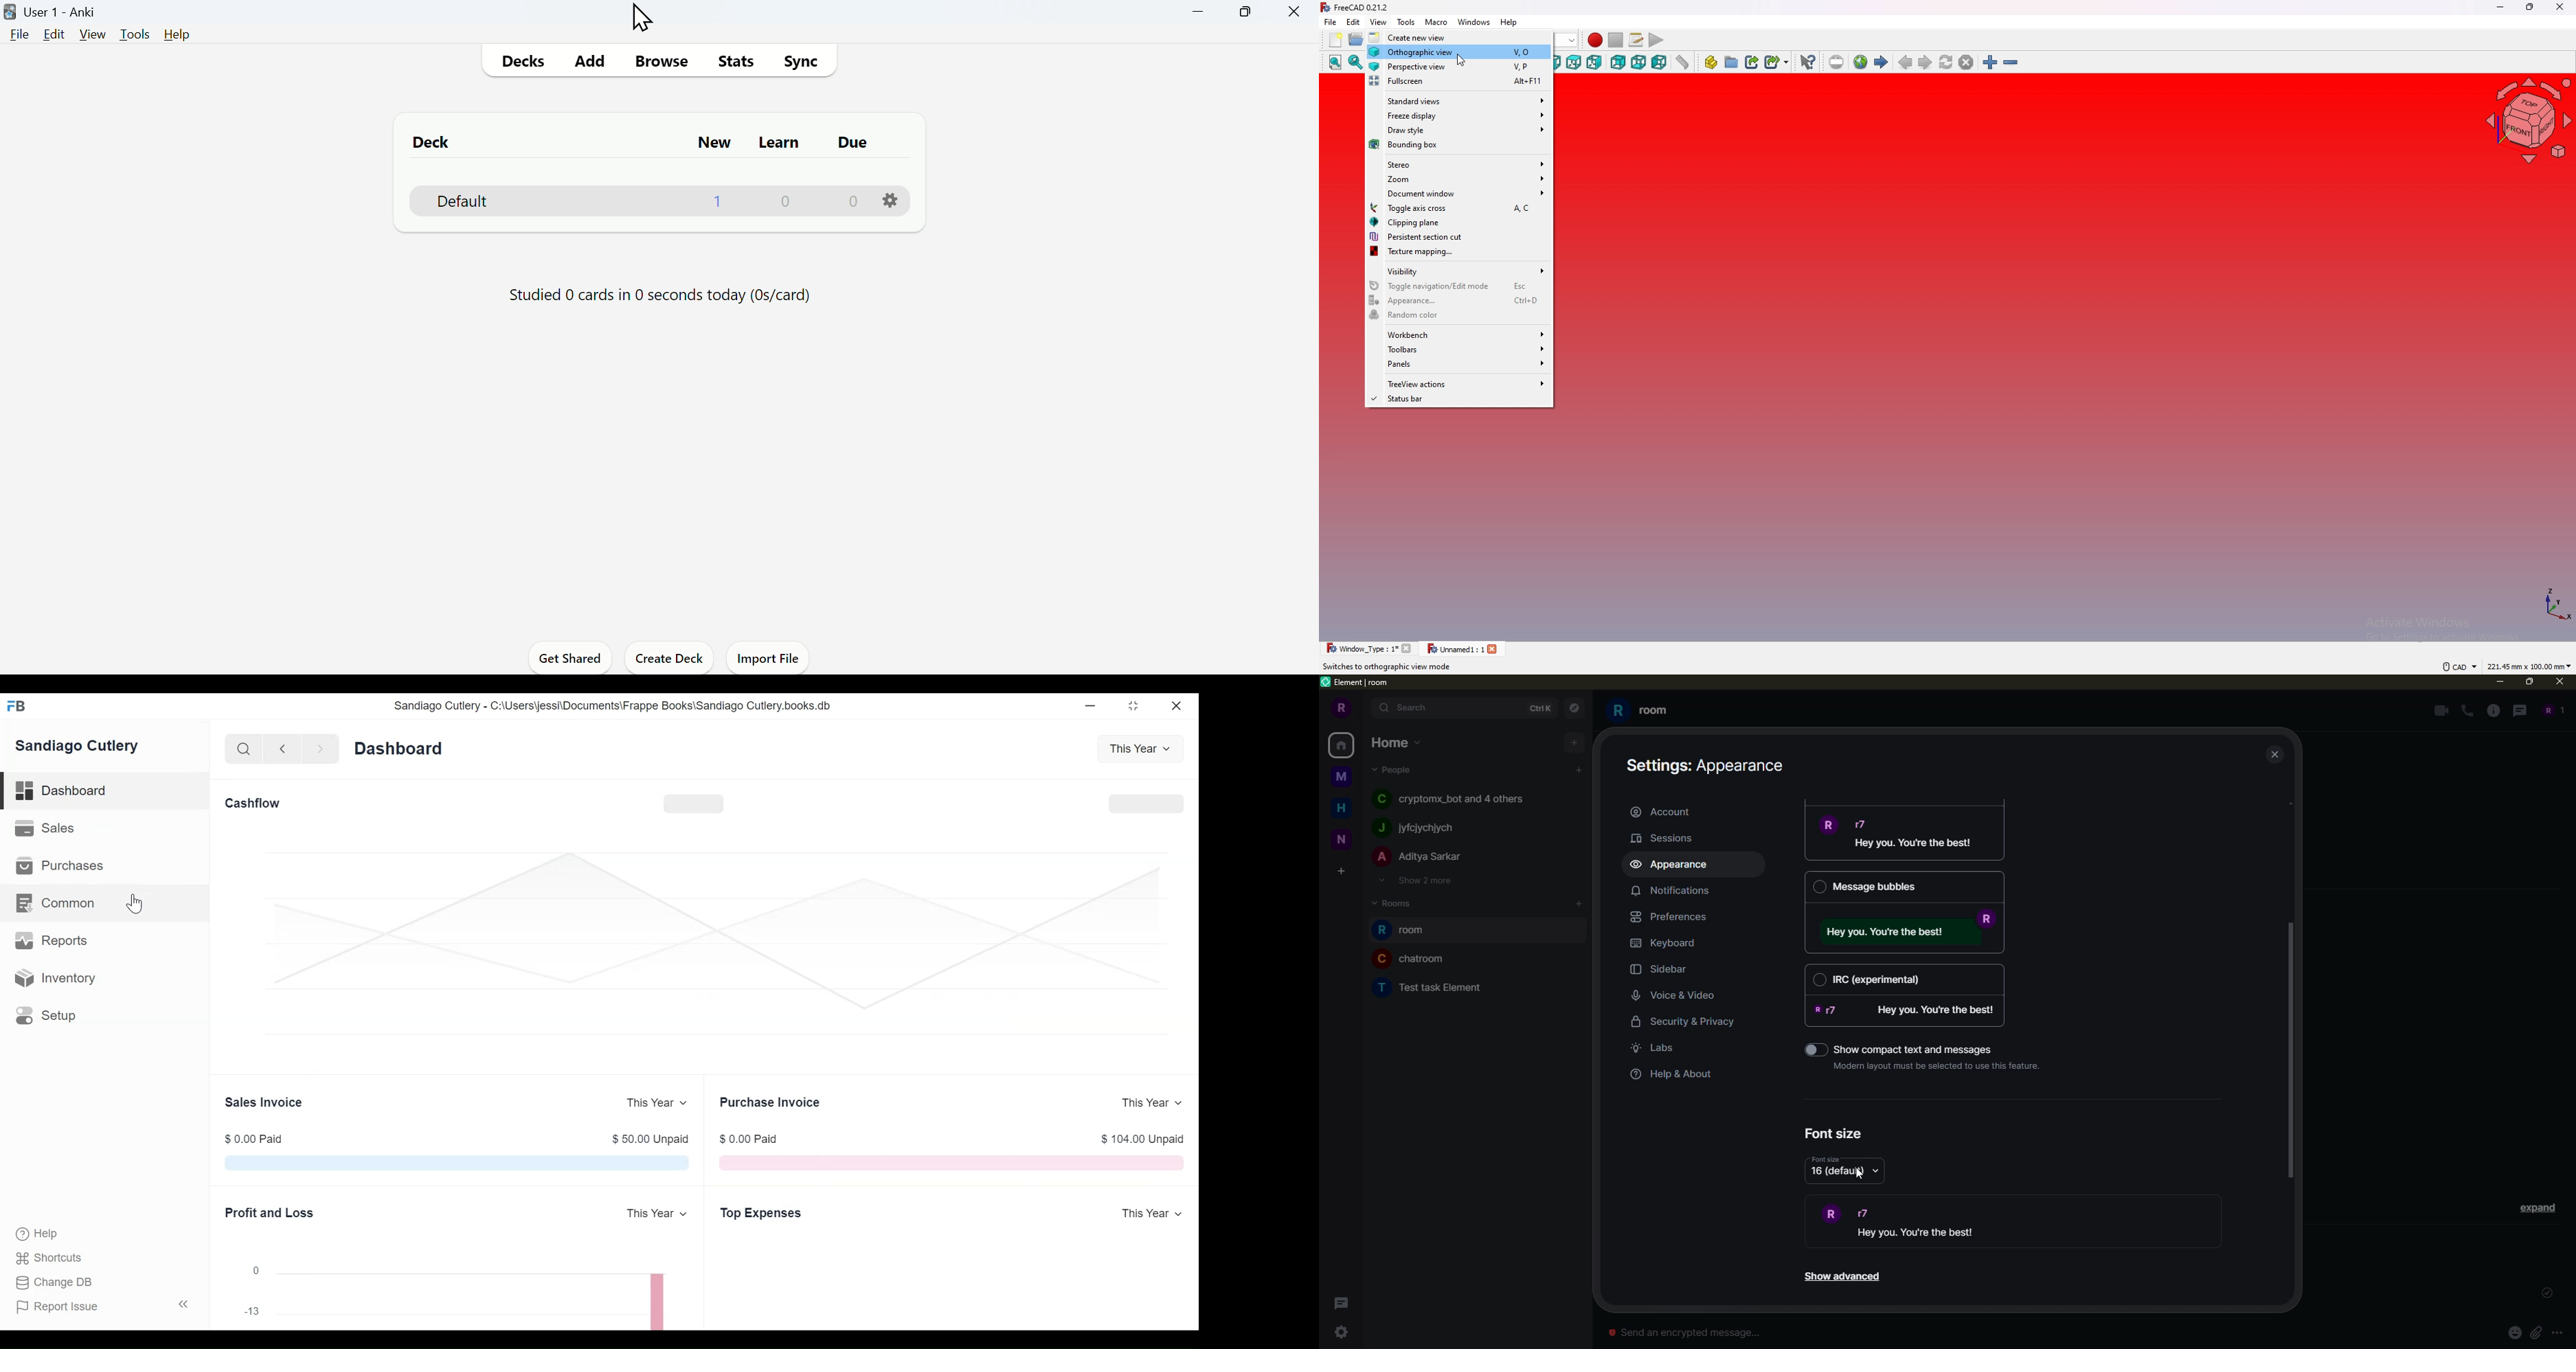  Describe the element at coordinates (1398, 741) in the screenshot. I see `home` at that location.